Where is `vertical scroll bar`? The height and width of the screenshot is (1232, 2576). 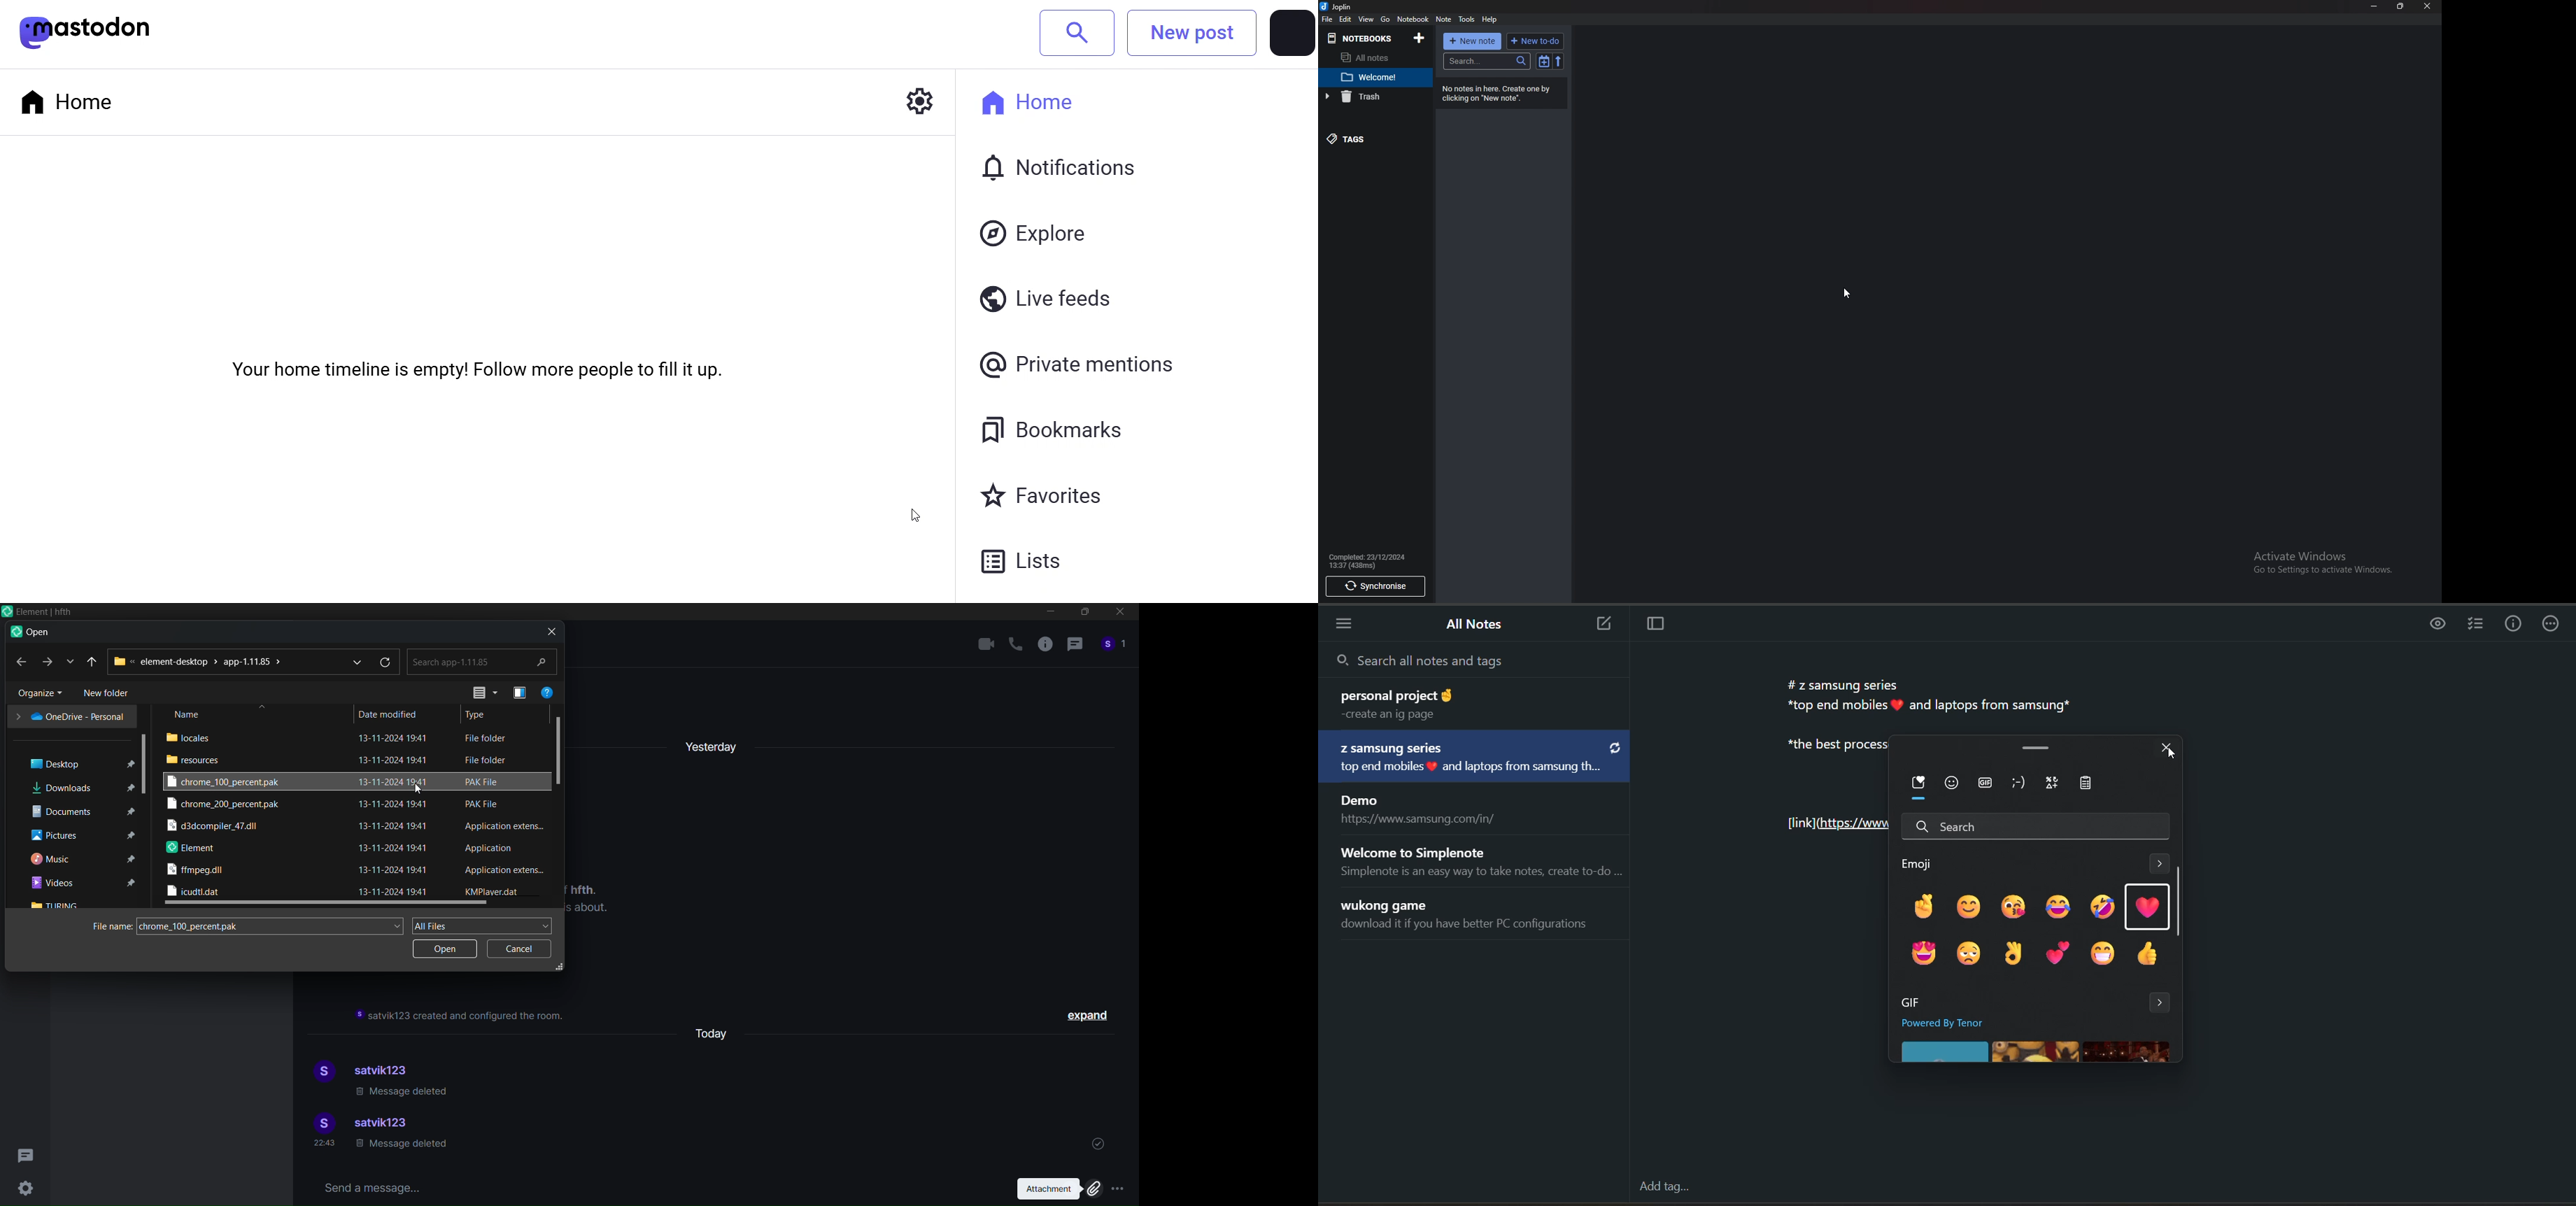
vertical scroll bar is located at coordinates (2179, 902).